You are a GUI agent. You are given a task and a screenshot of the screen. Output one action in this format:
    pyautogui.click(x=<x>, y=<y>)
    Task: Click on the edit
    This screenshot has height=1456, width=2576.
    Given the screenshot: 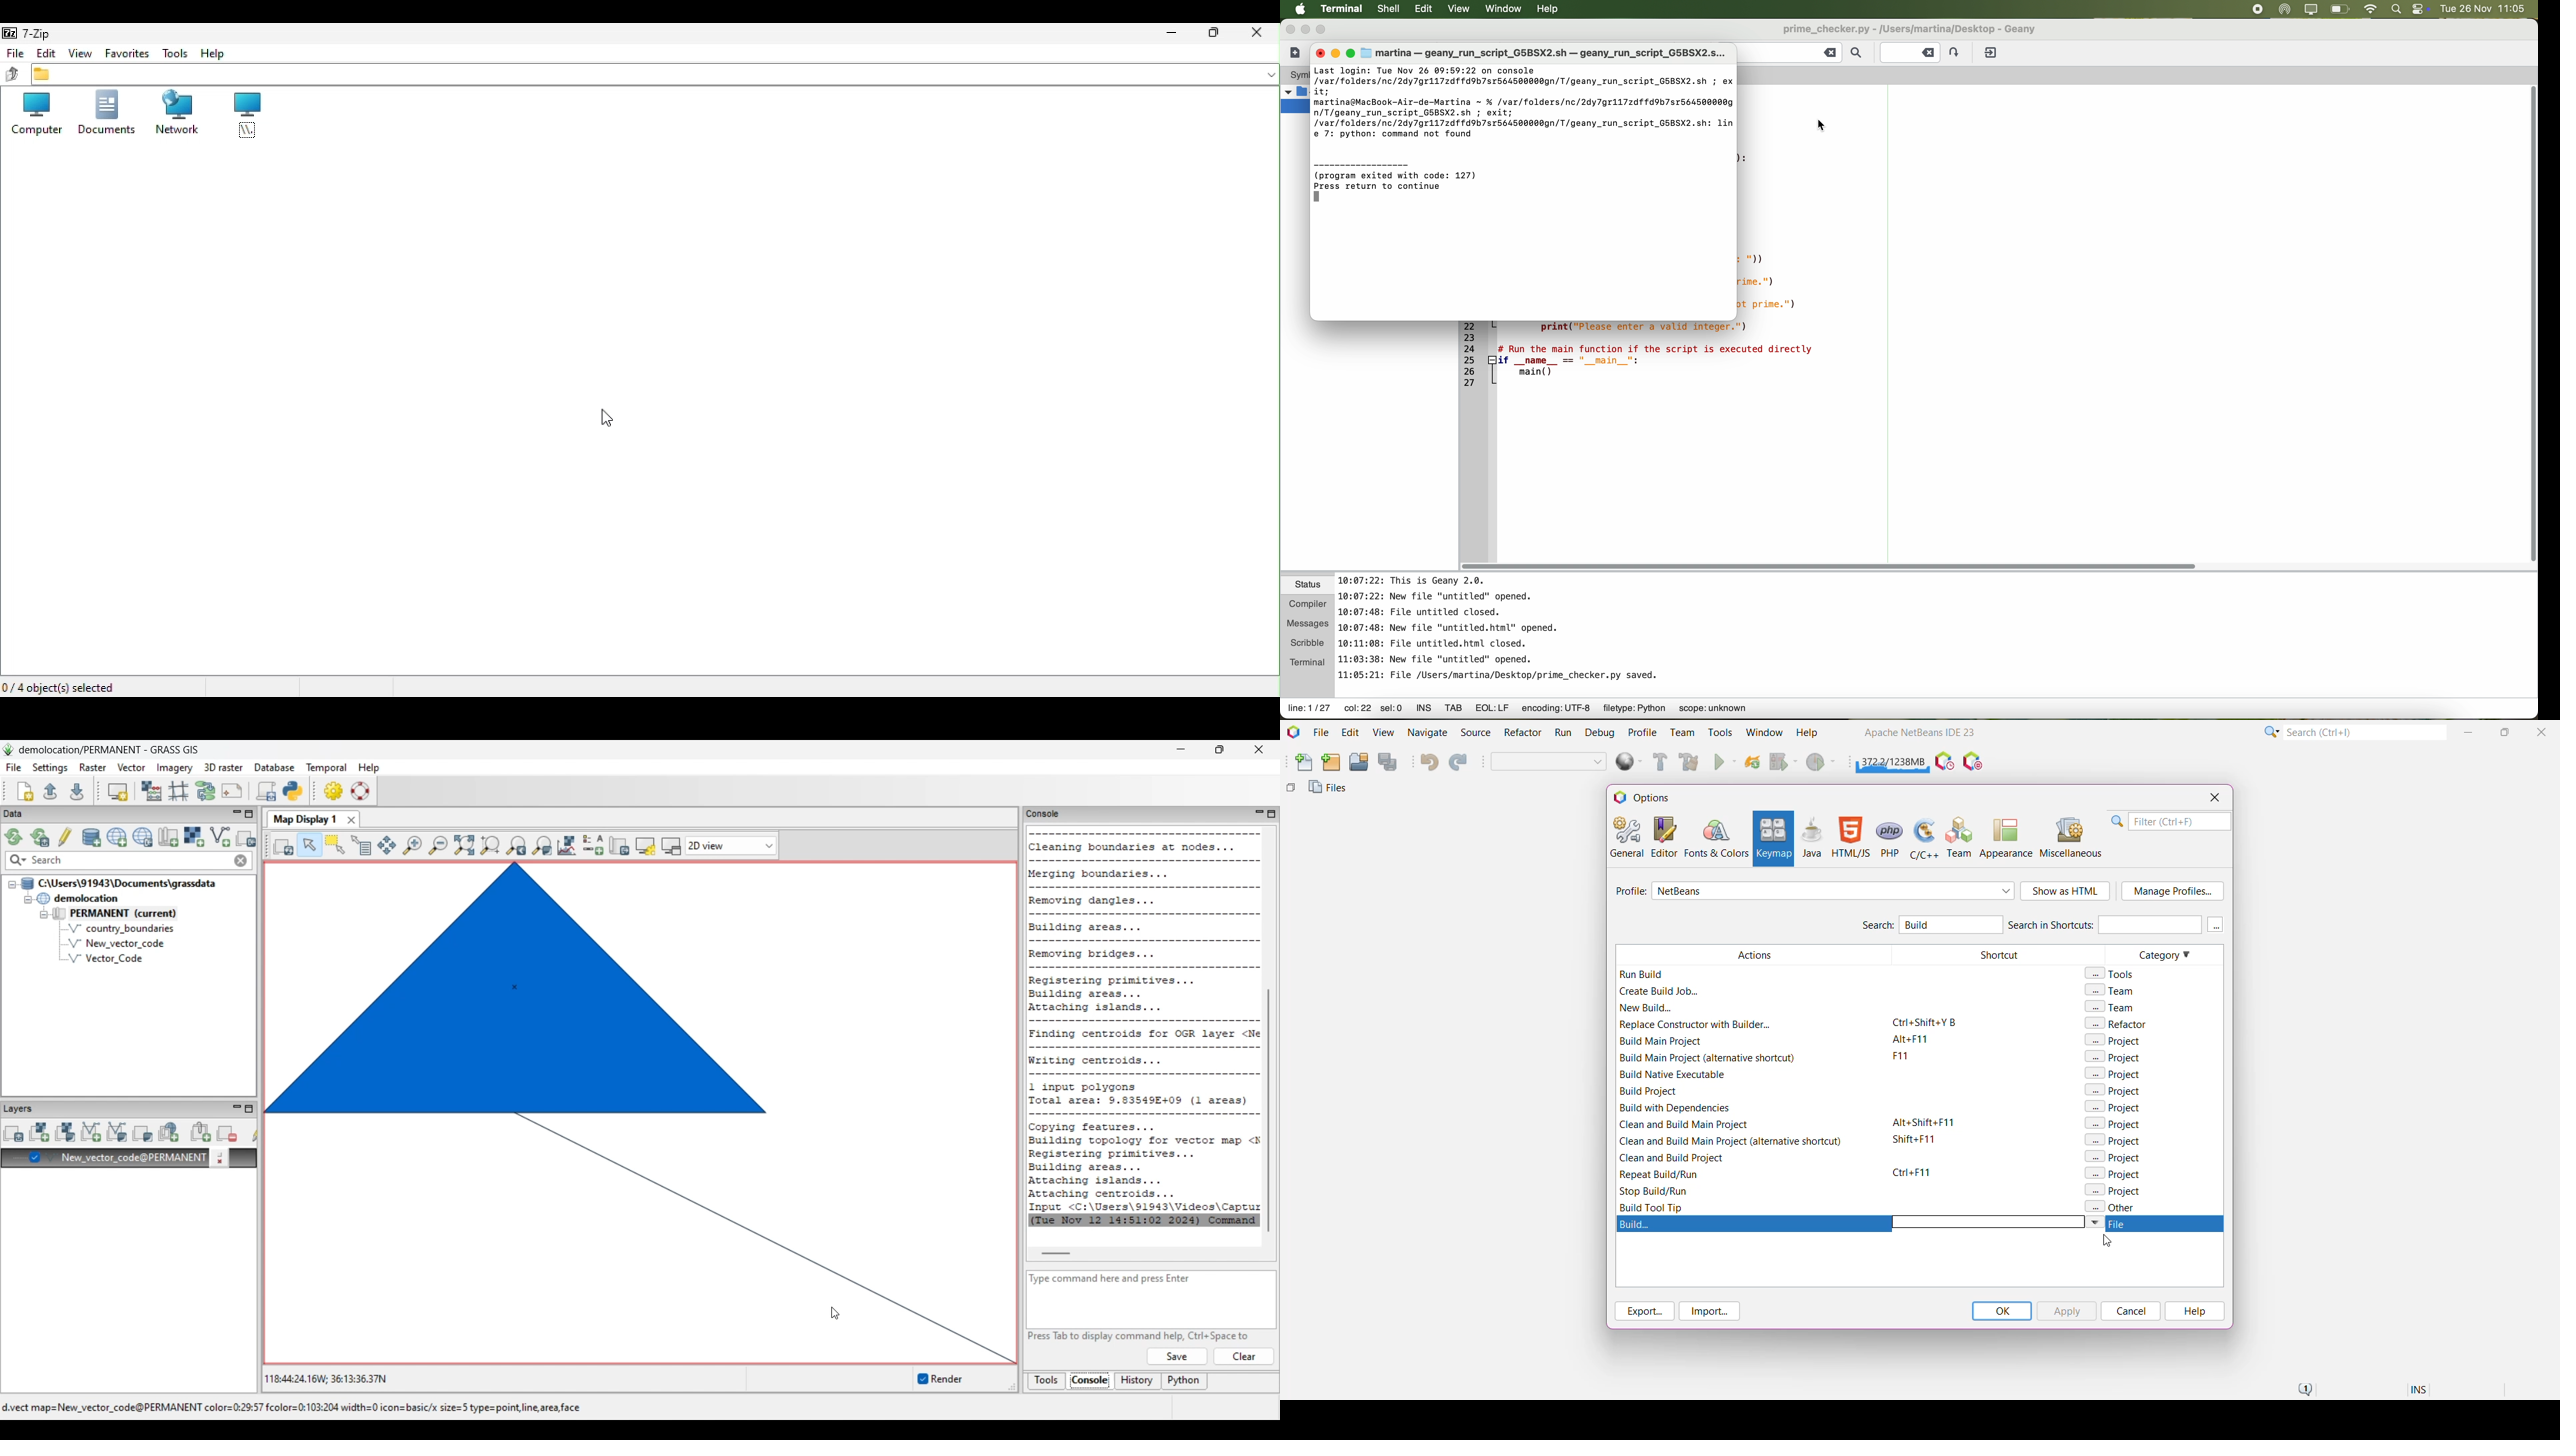 What is the action you would take?
    pyautogui.click(x=1423, y=10)
    